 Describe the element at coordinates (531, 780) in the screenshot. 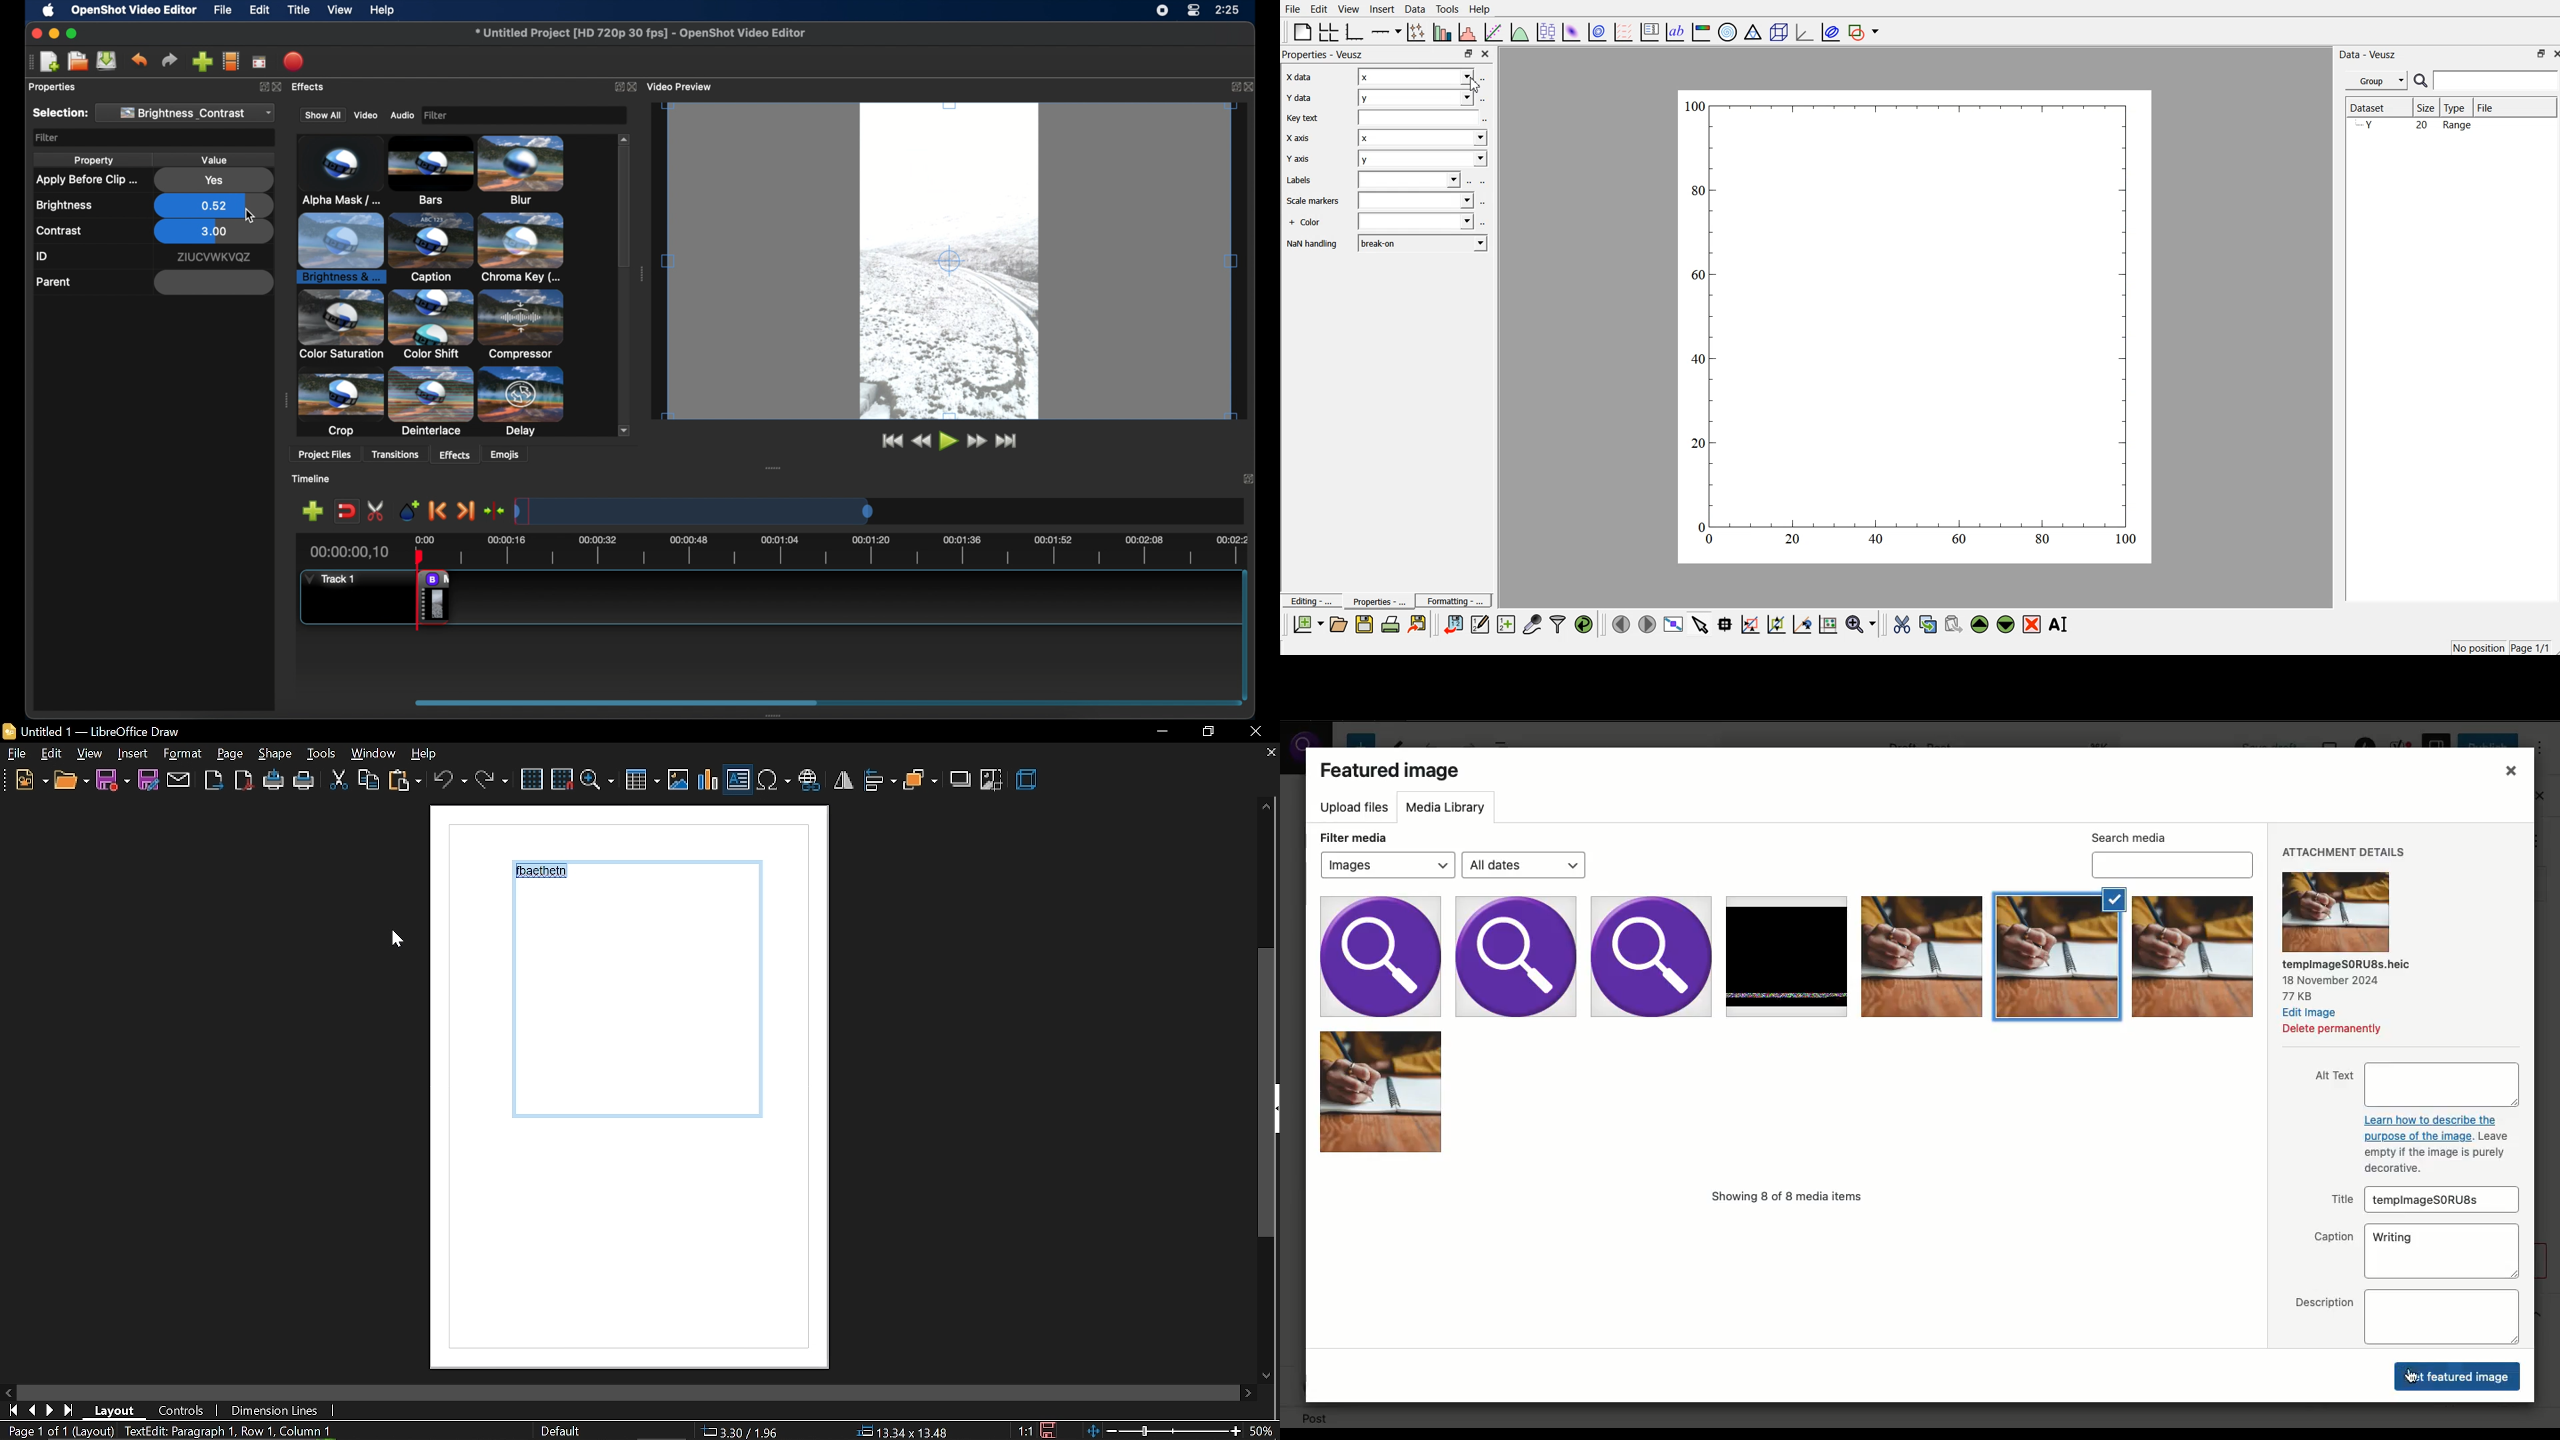

I see `grid` at that location.